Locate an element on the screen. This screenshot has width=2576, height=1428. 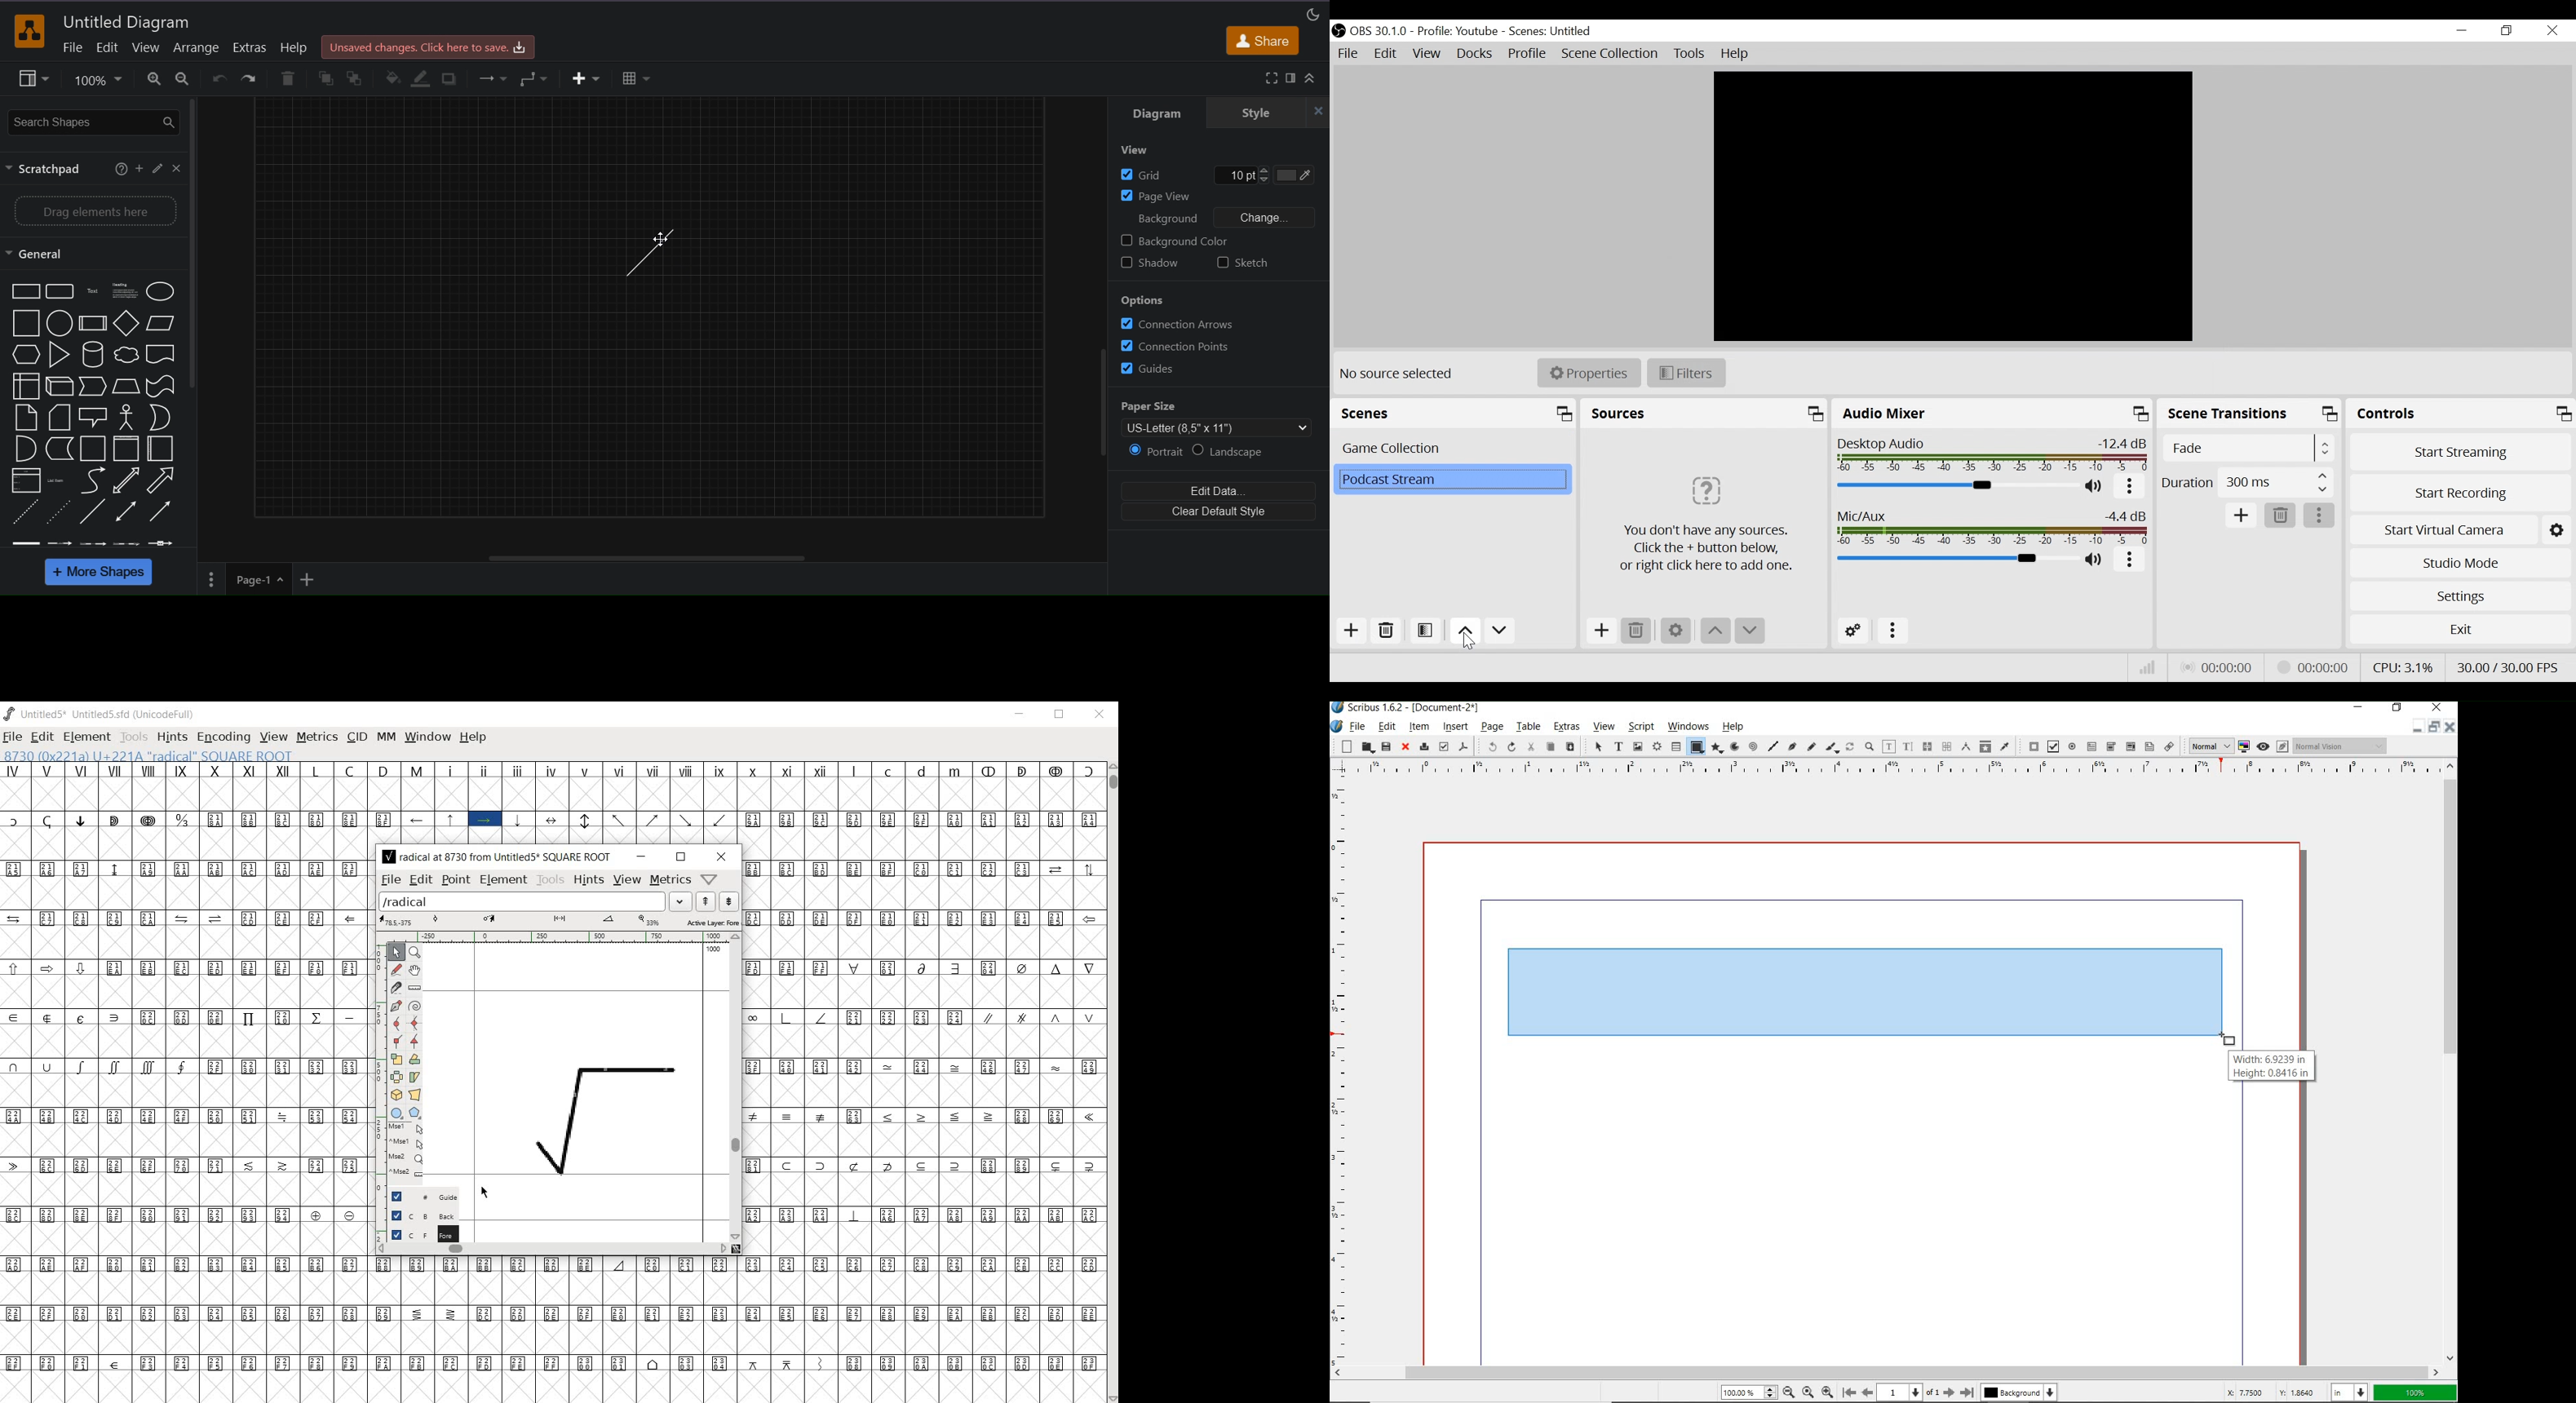
copy item properties is located at coordinates (1985, 746).